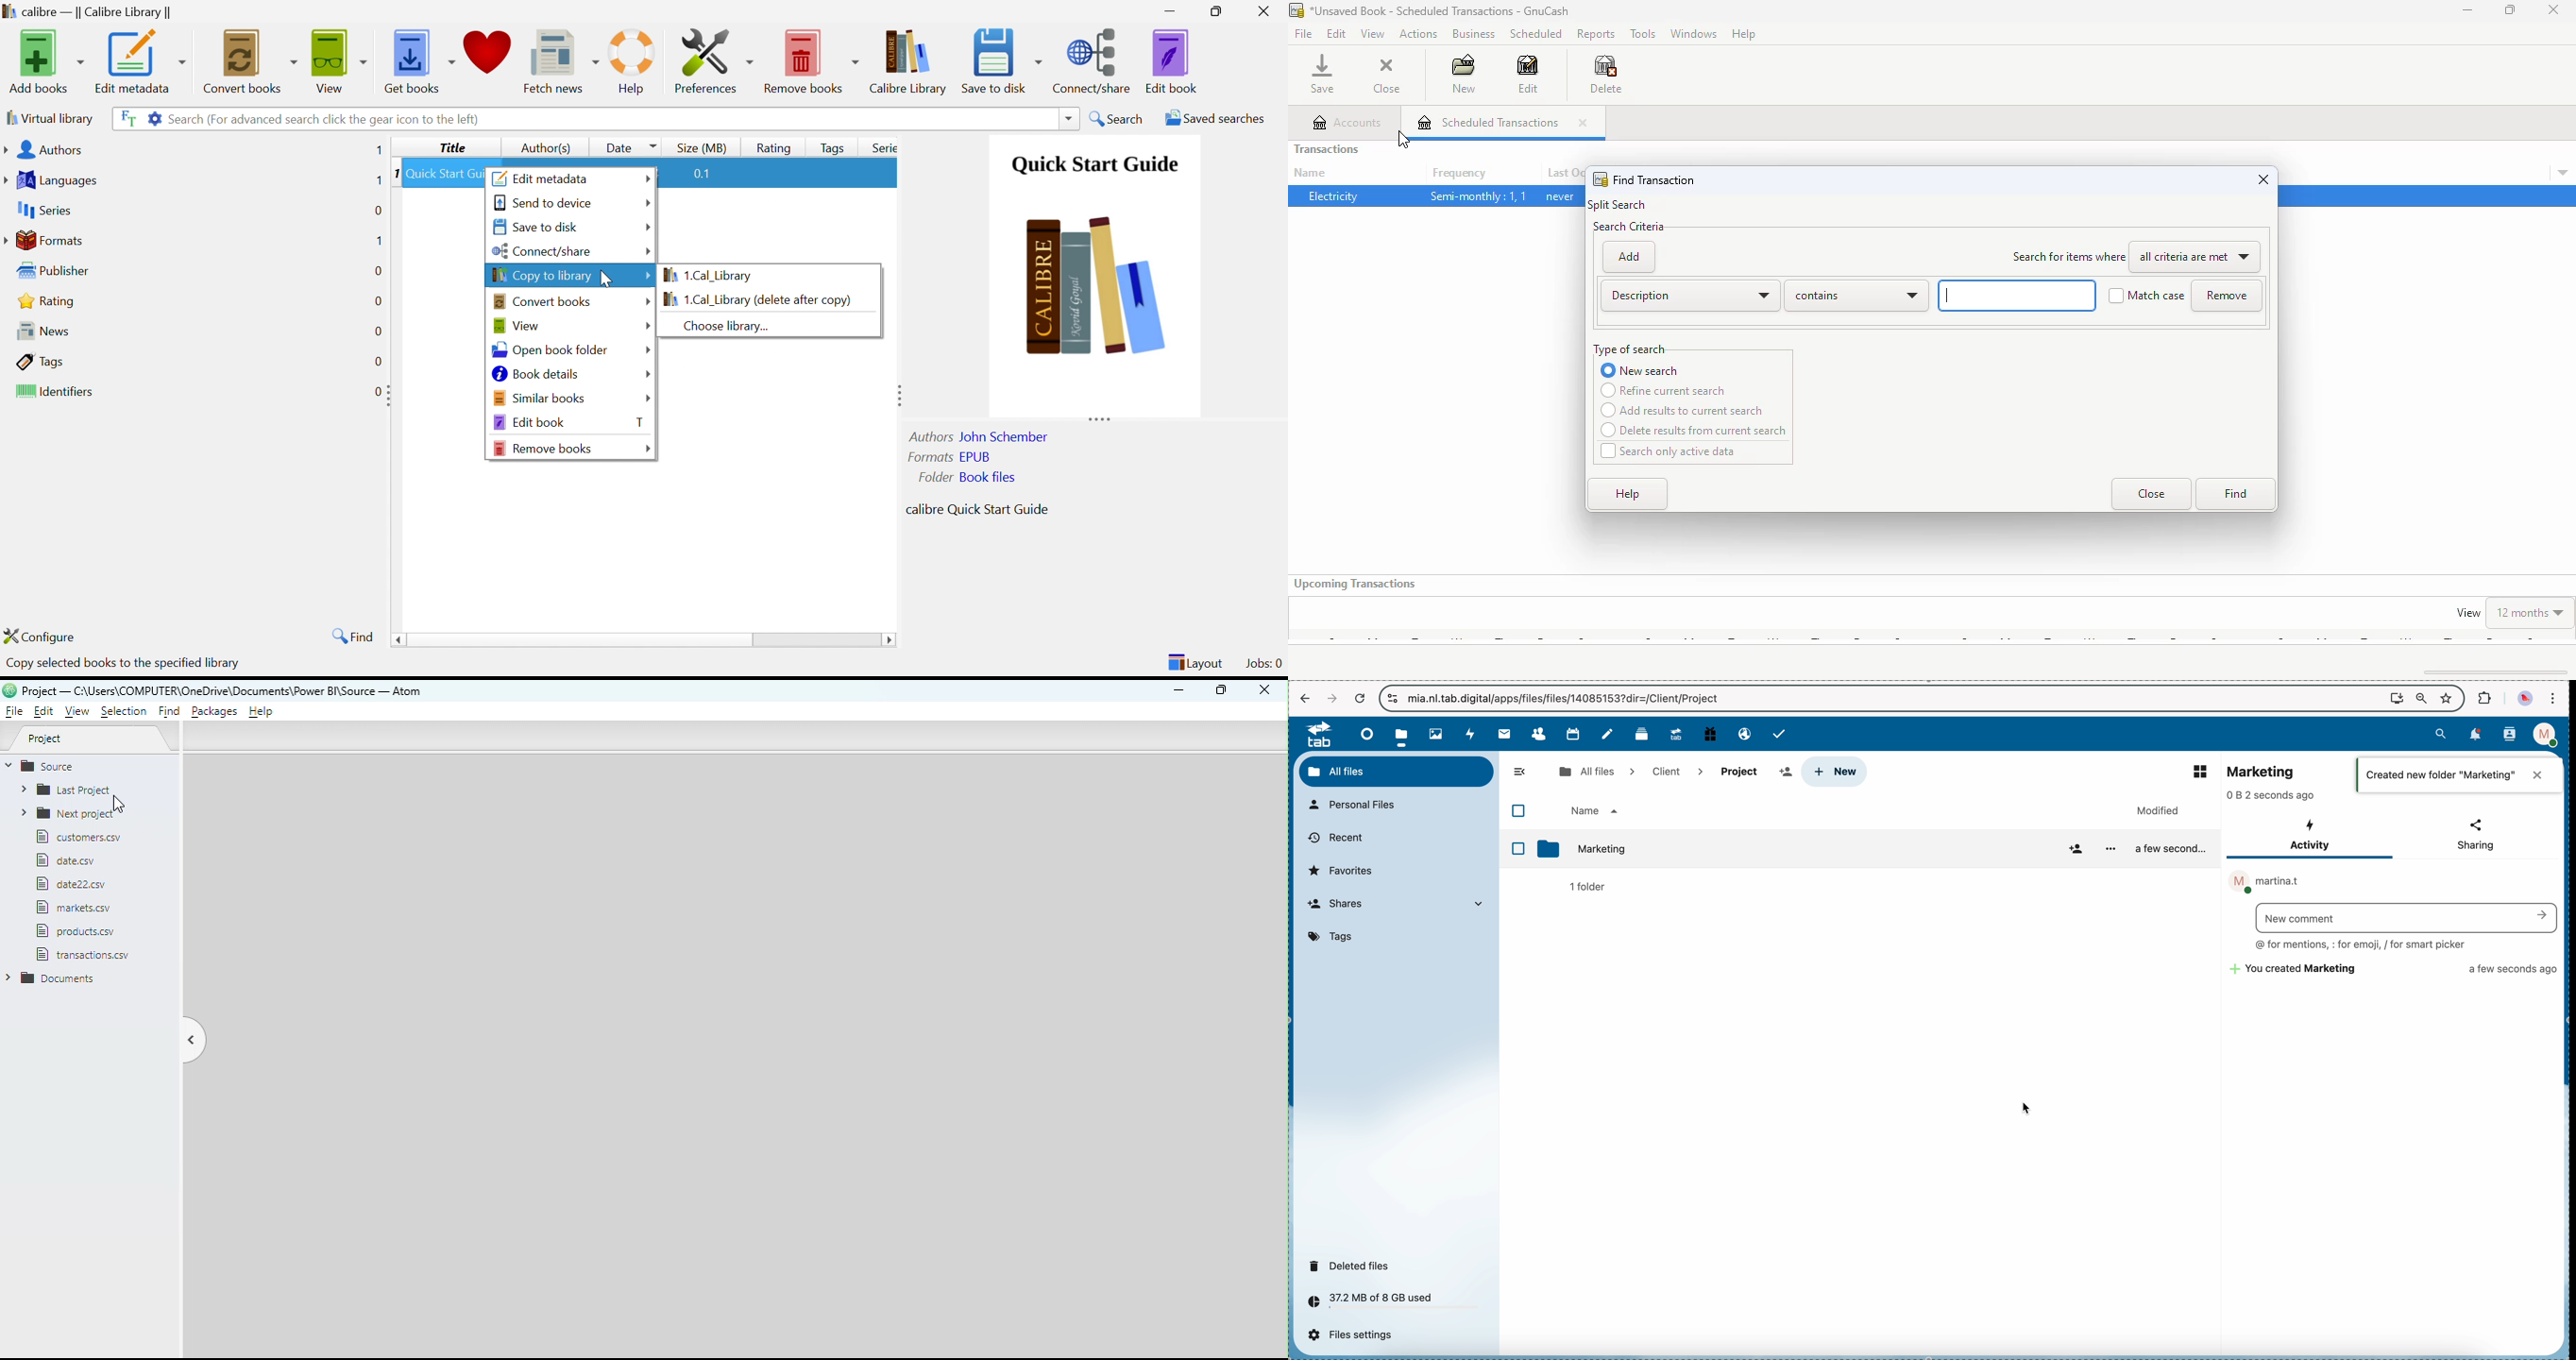 This screenshot has height=1372, width=2576. Describe the element at coordinates (1587, 886) in the screenshot. I see `1 folder` at that location.